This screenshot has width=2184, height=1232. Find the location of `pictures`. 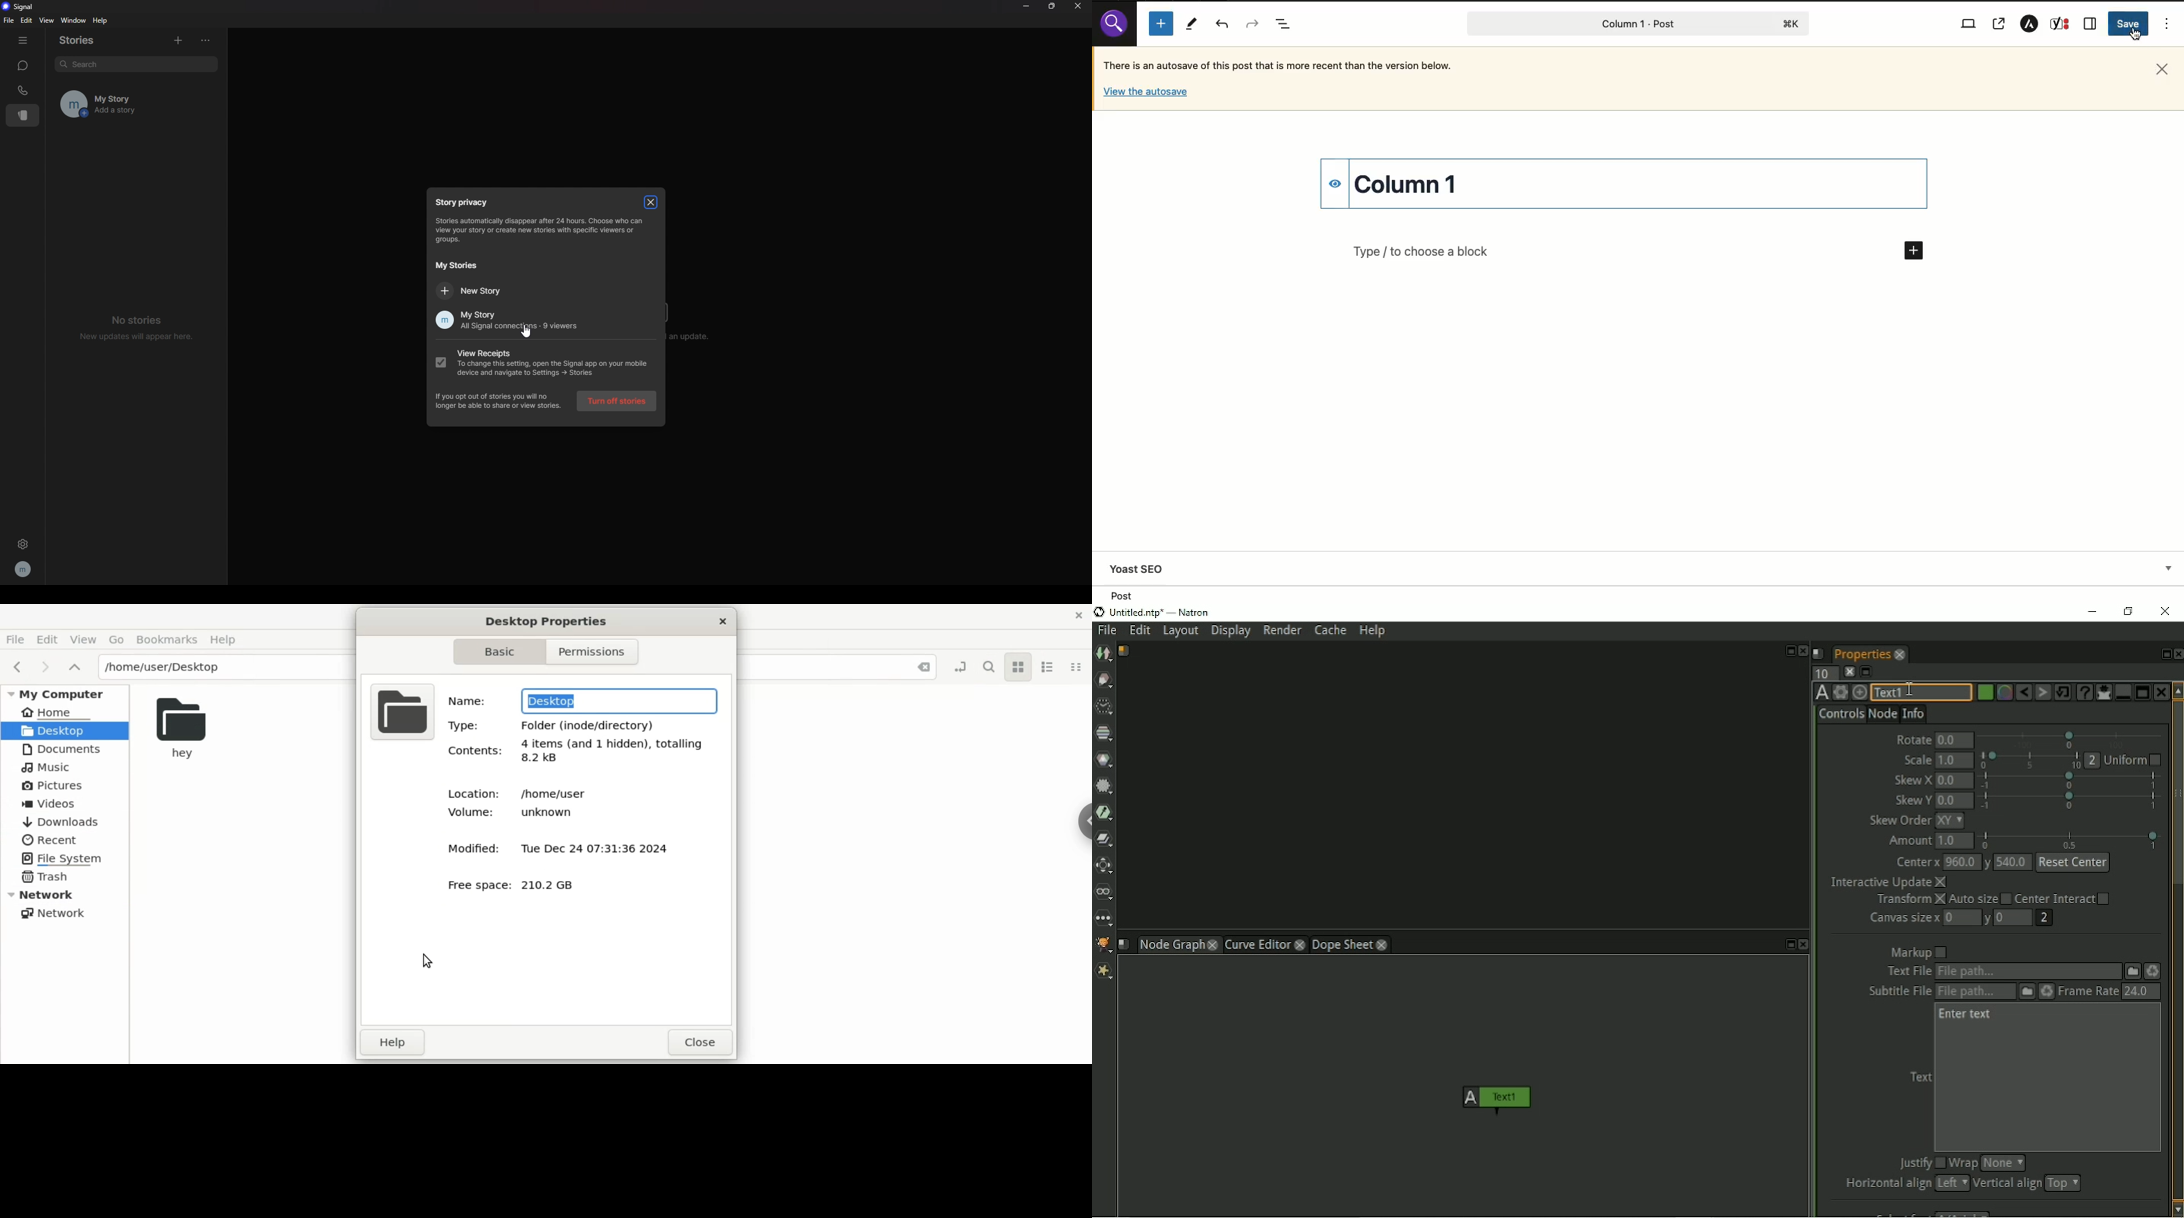

pictures is located at coordinates (62, 784).